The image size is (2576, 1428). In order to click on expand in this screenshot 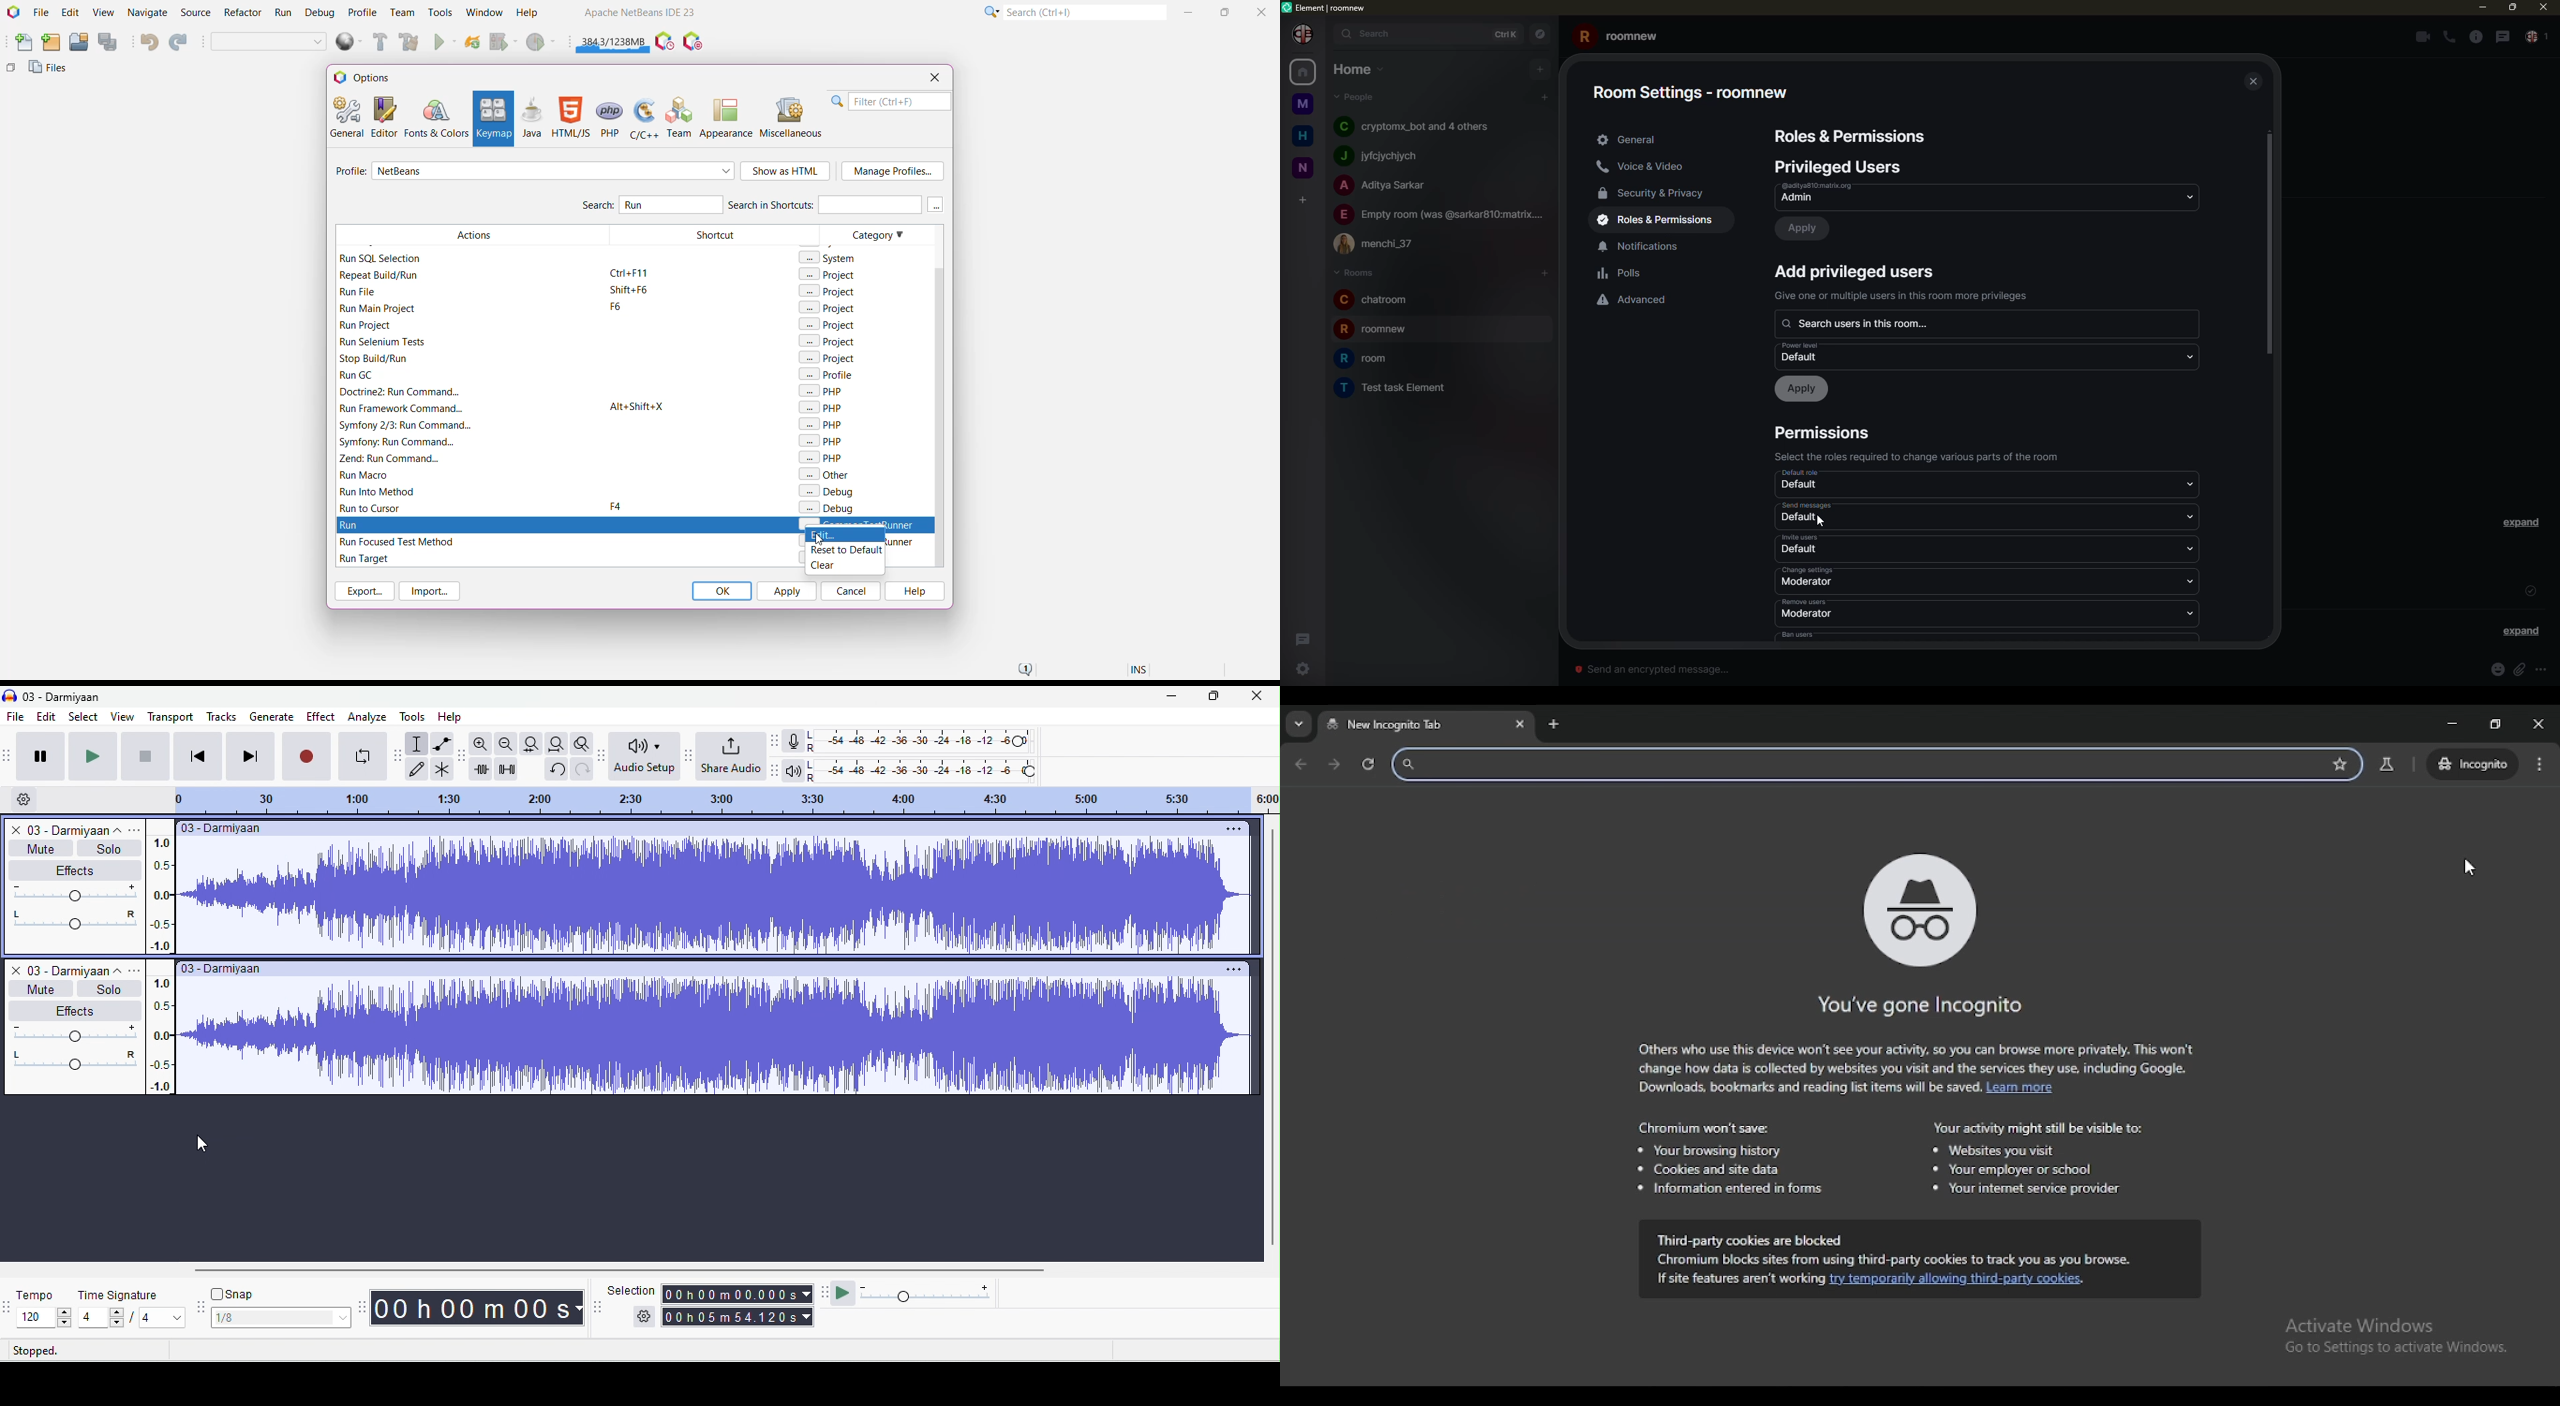, I will do `click(2521, 631)`.